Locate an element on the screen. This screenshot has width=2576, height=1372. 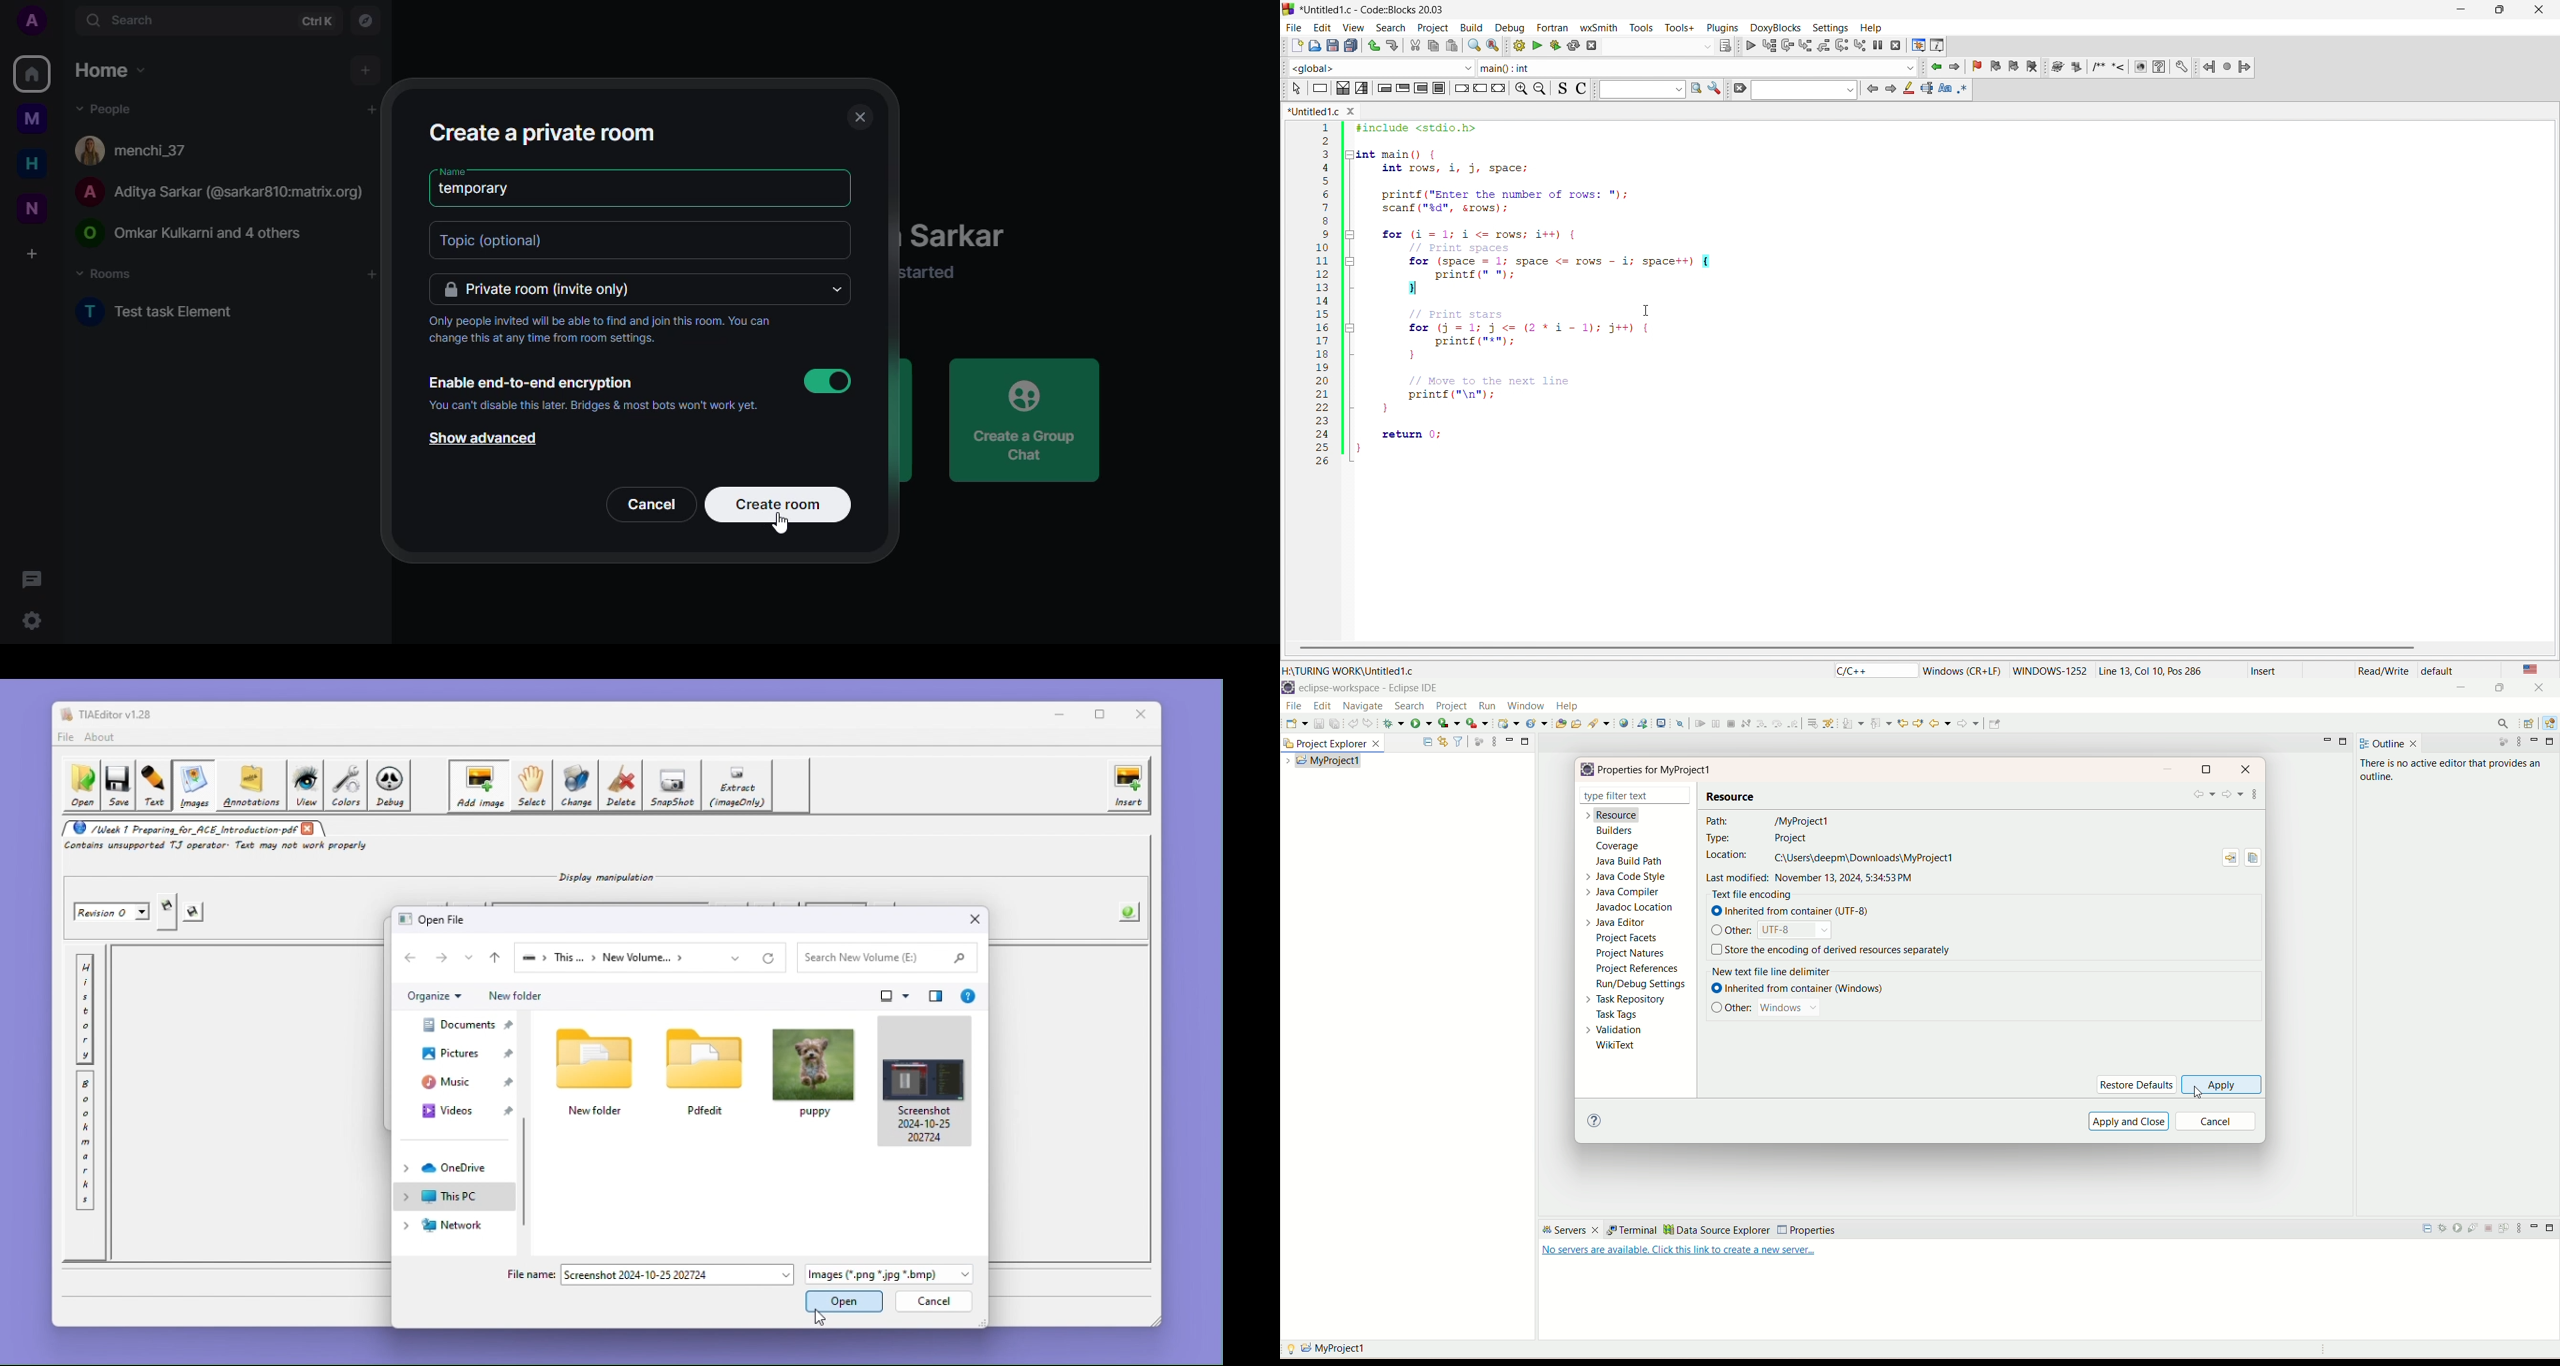
people is located at coordinates (103, 108).